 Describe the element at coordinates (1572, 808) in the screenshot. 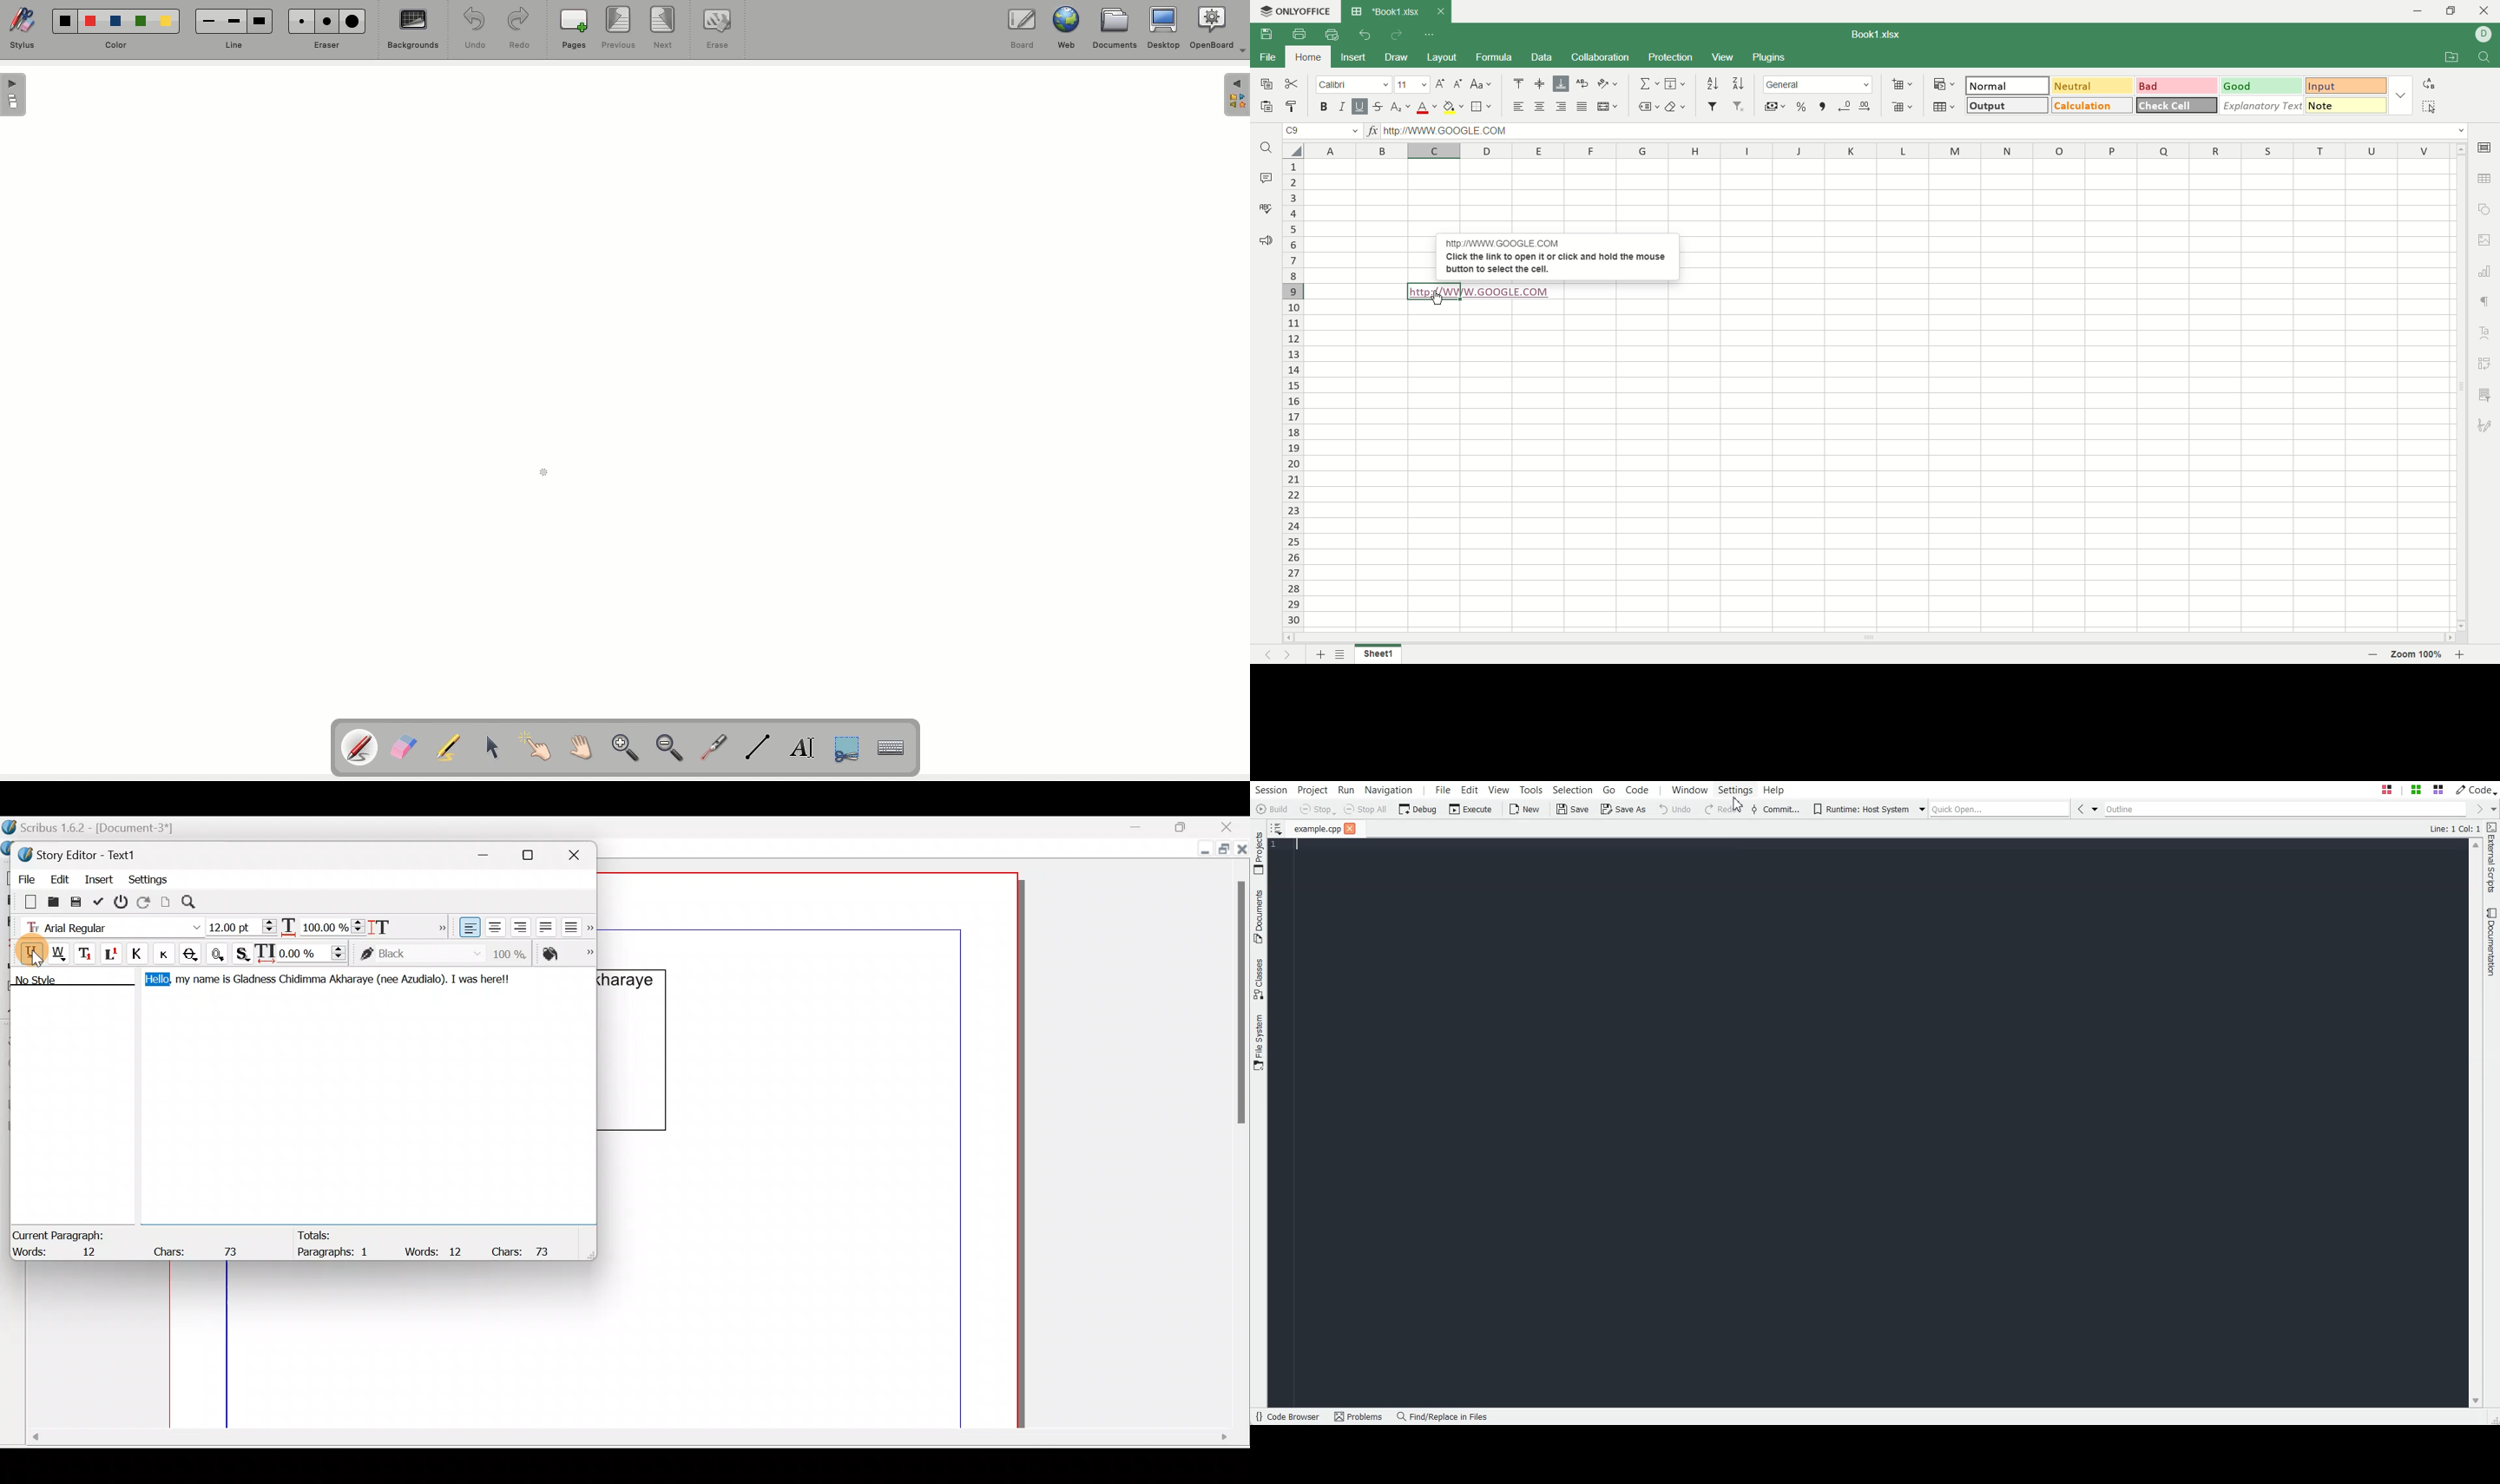

I see `Save` at that location.